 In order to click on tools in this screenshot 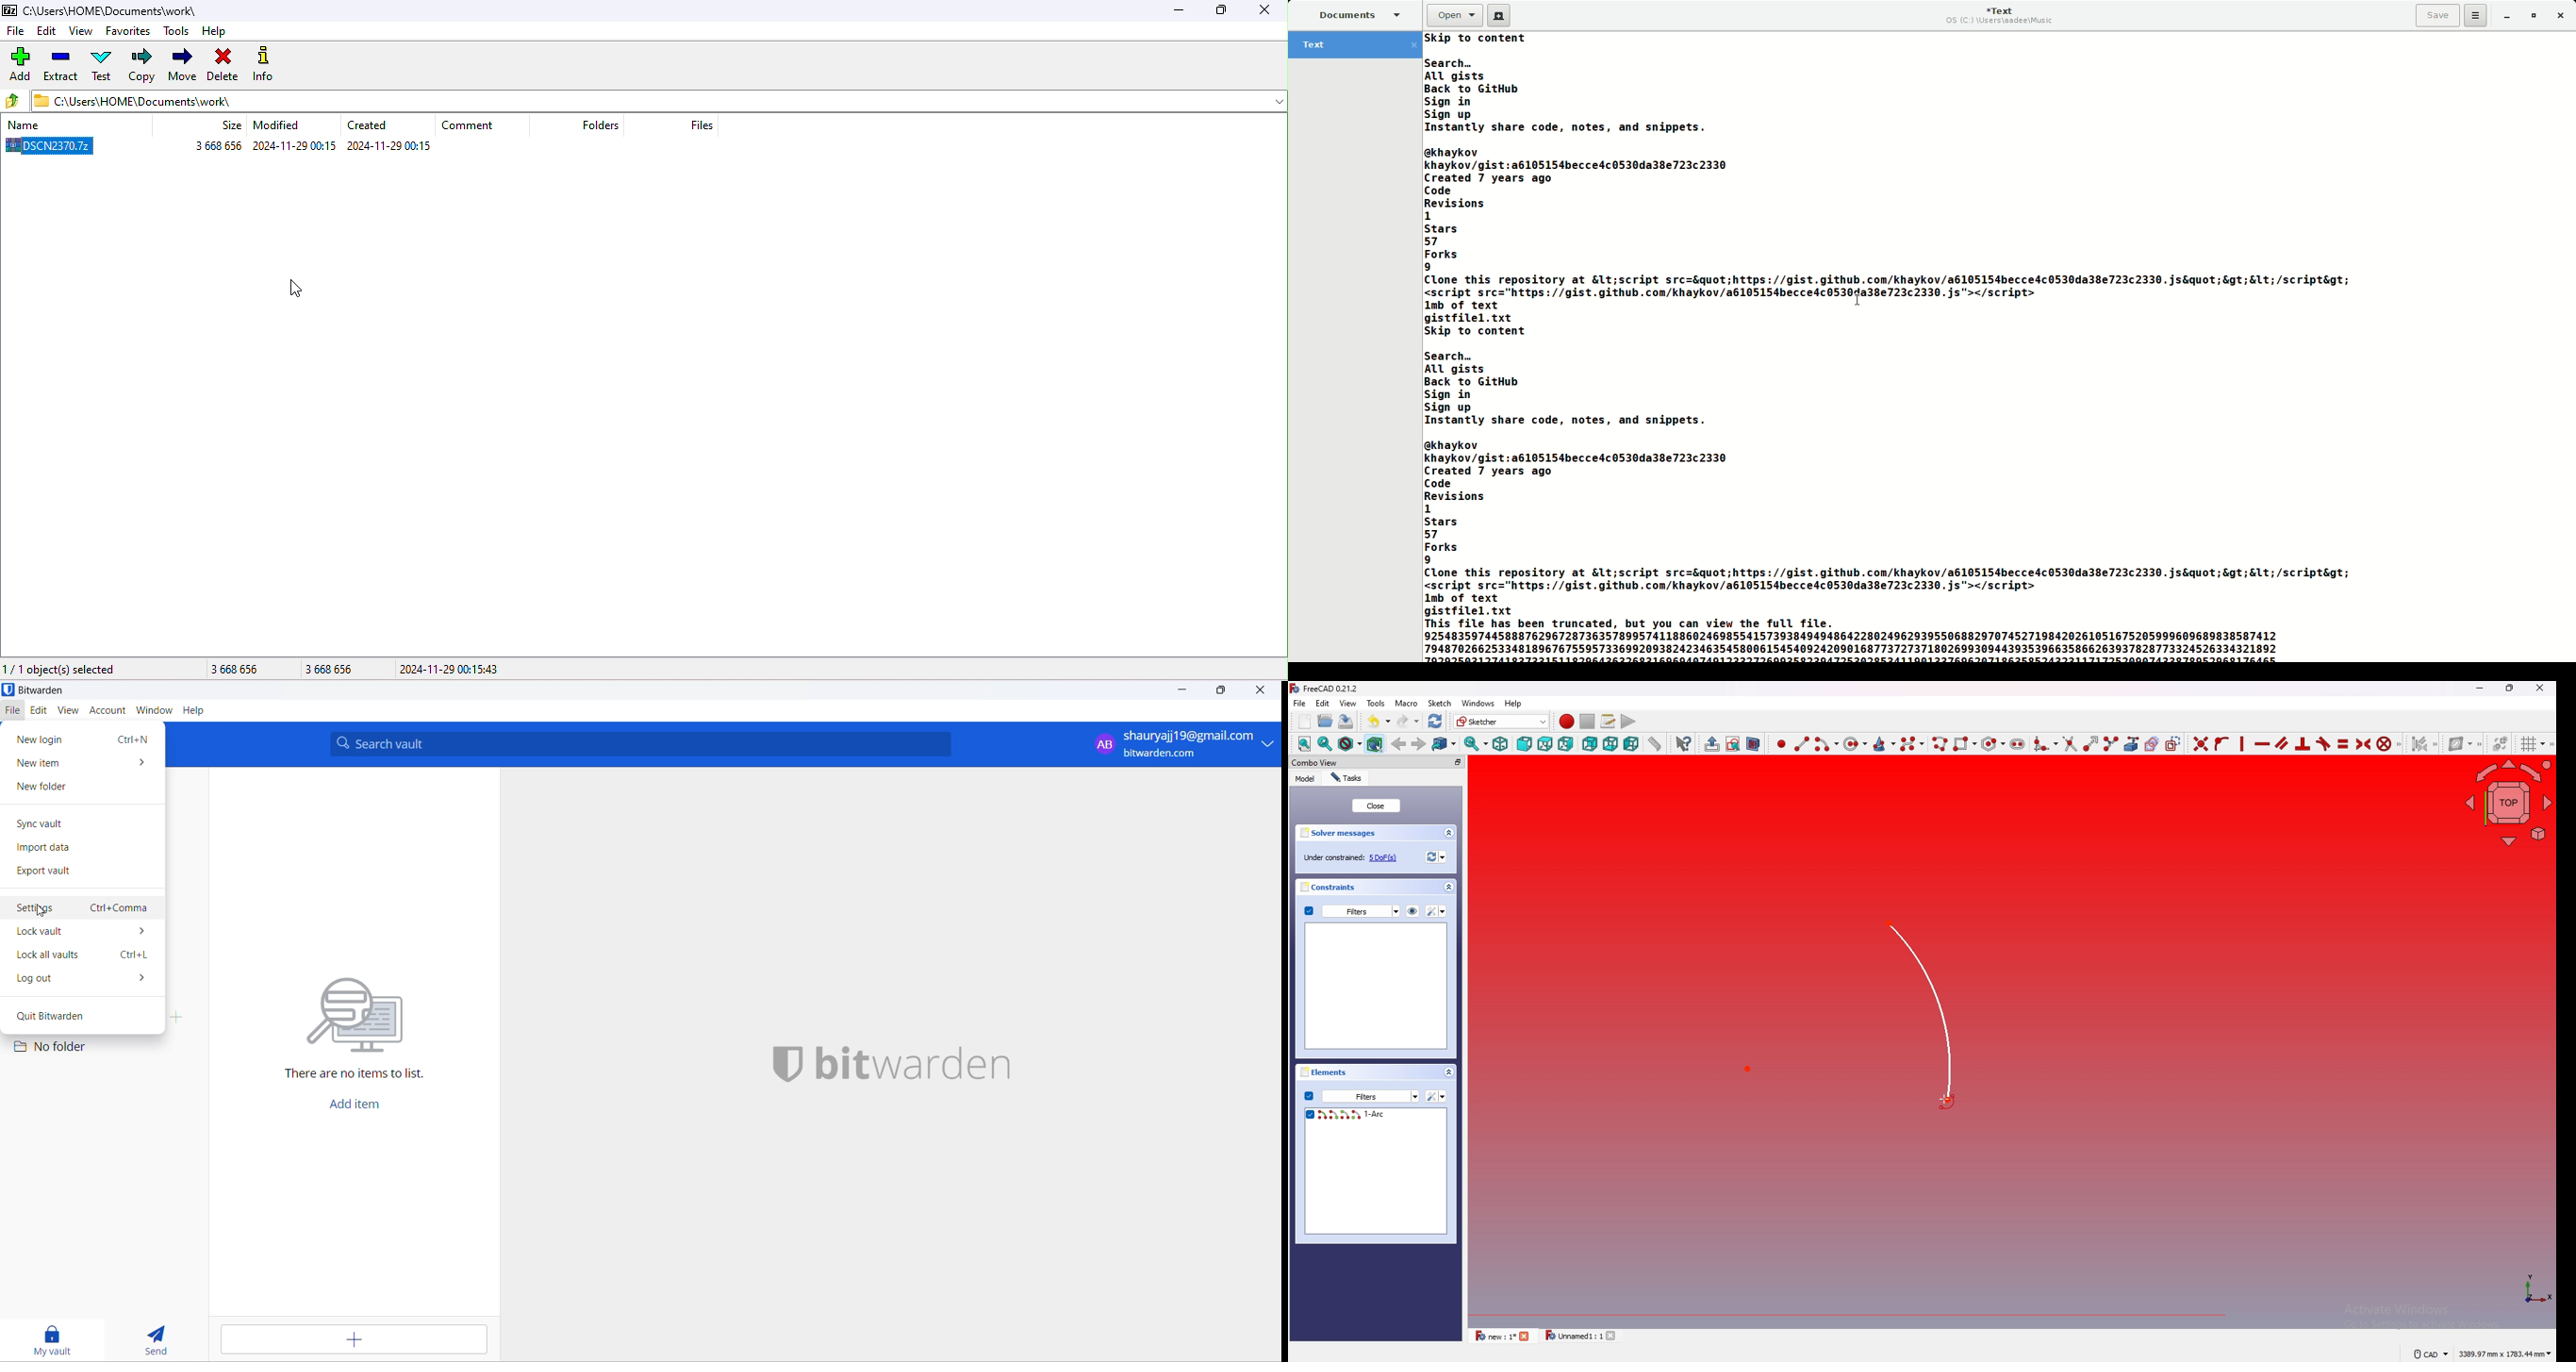, I will do `click(177, 32)`.